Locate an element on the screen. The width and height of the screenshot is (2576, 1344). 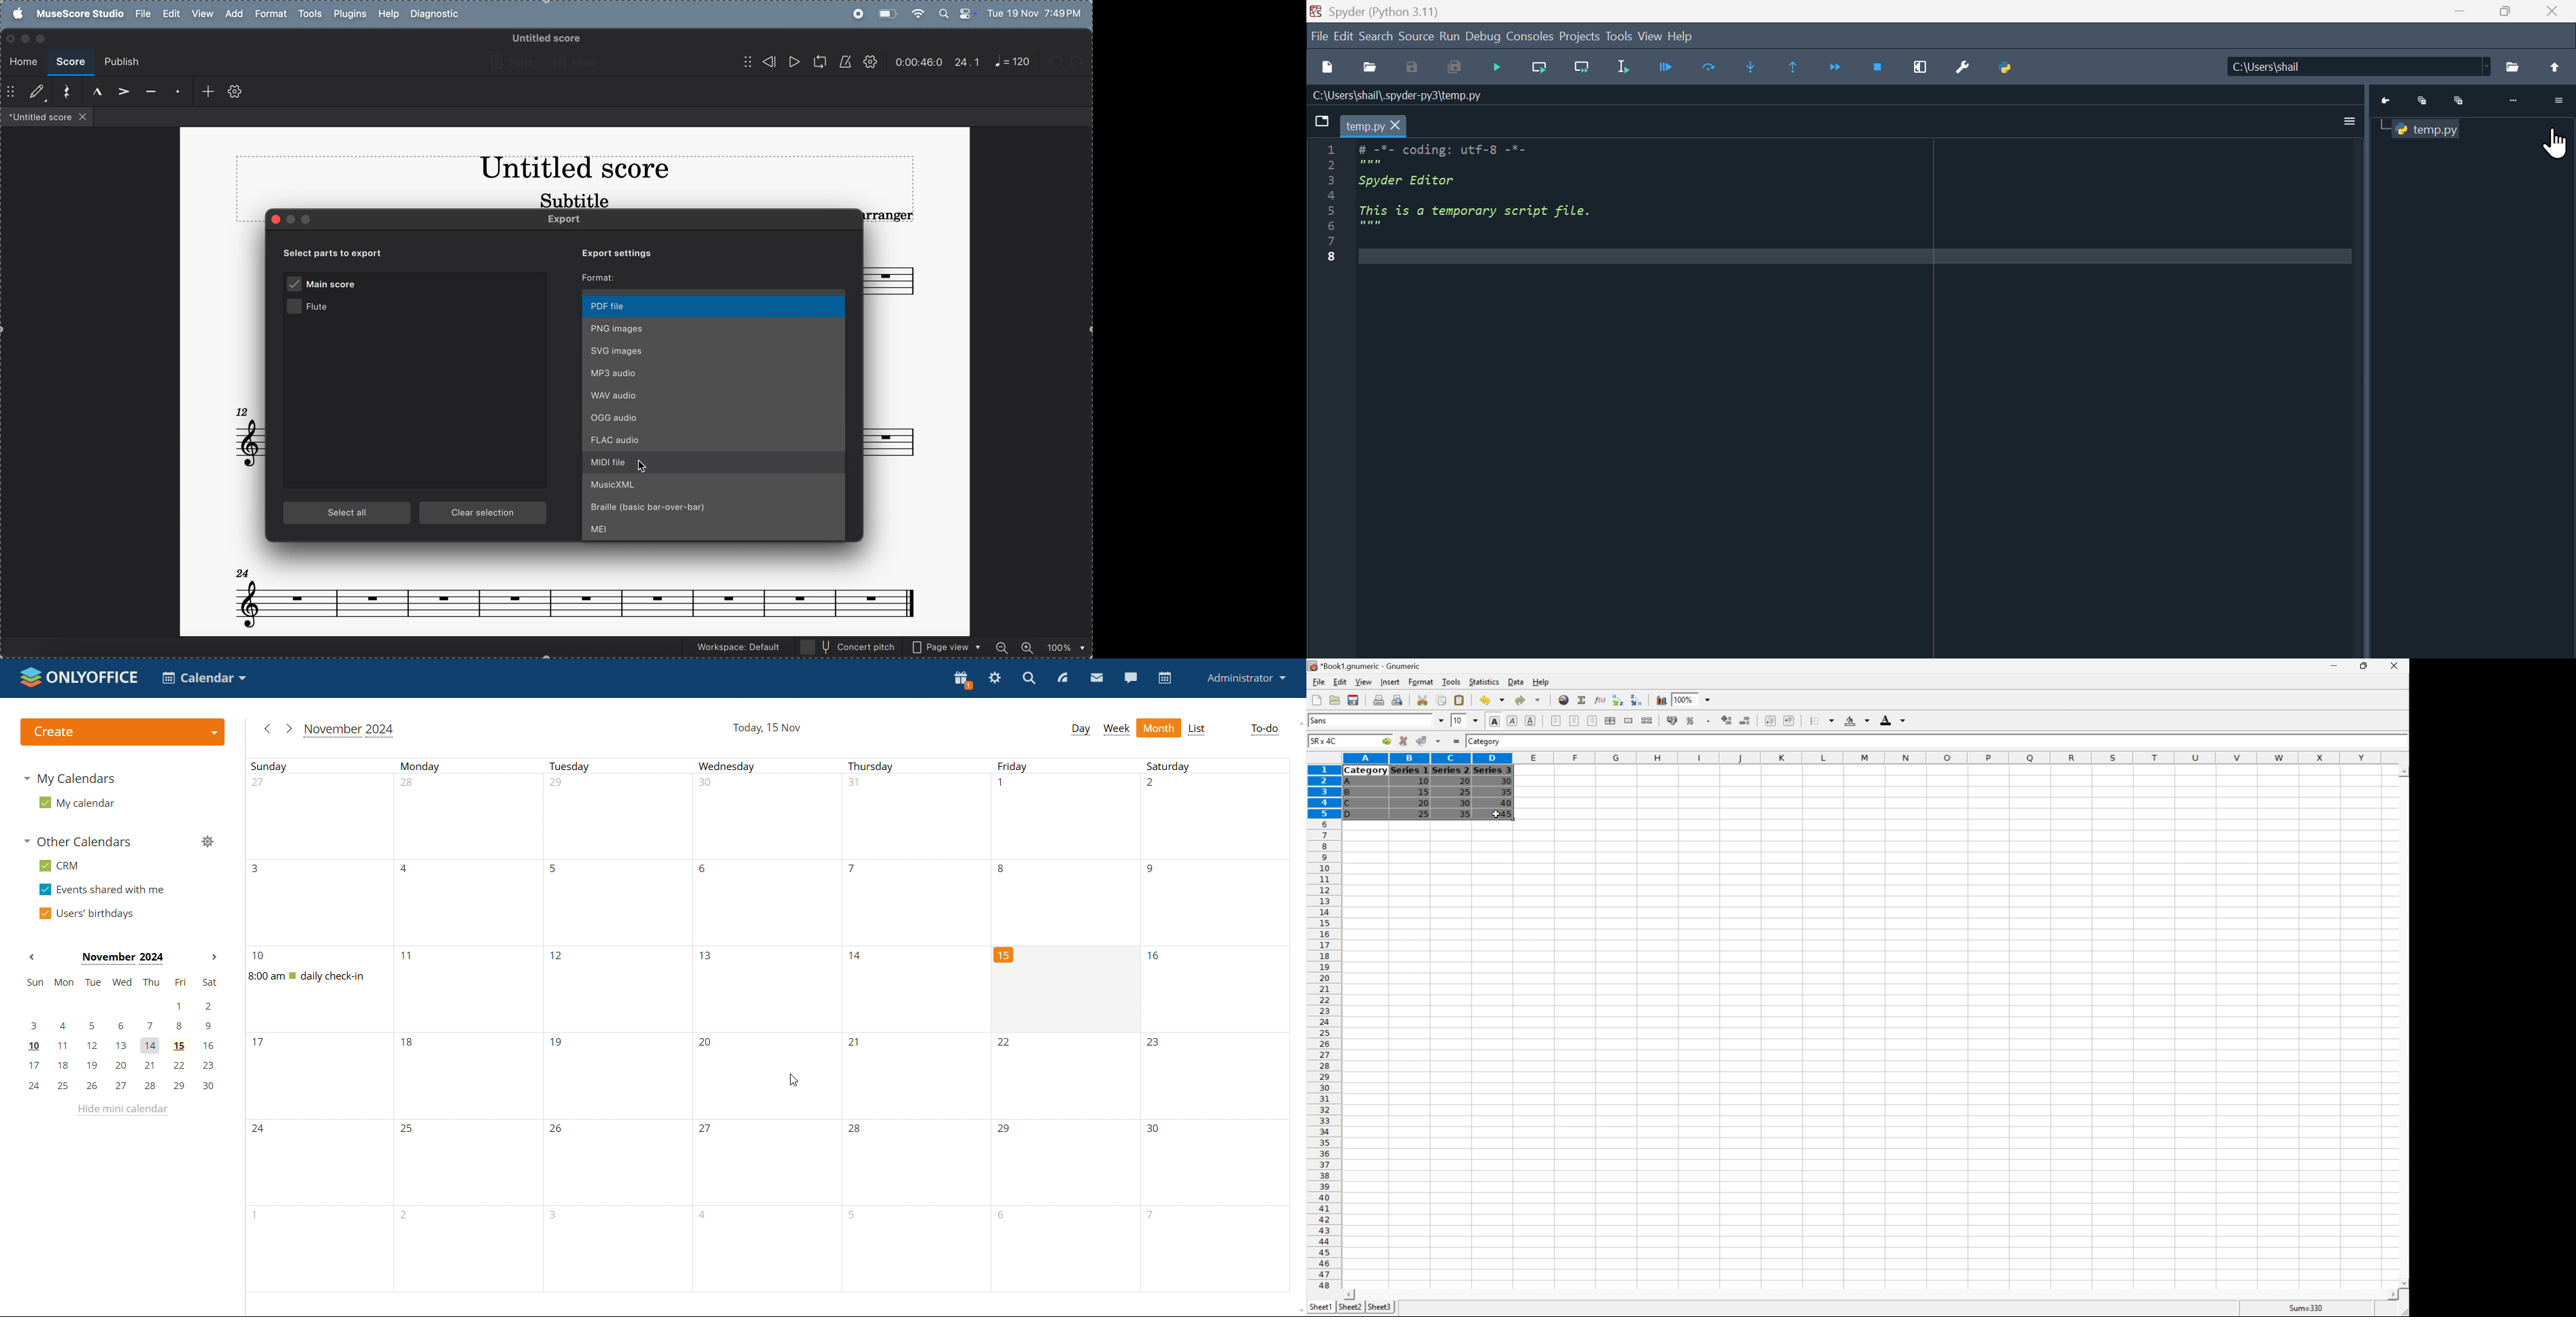
parts is located at coordinates (510, 62).